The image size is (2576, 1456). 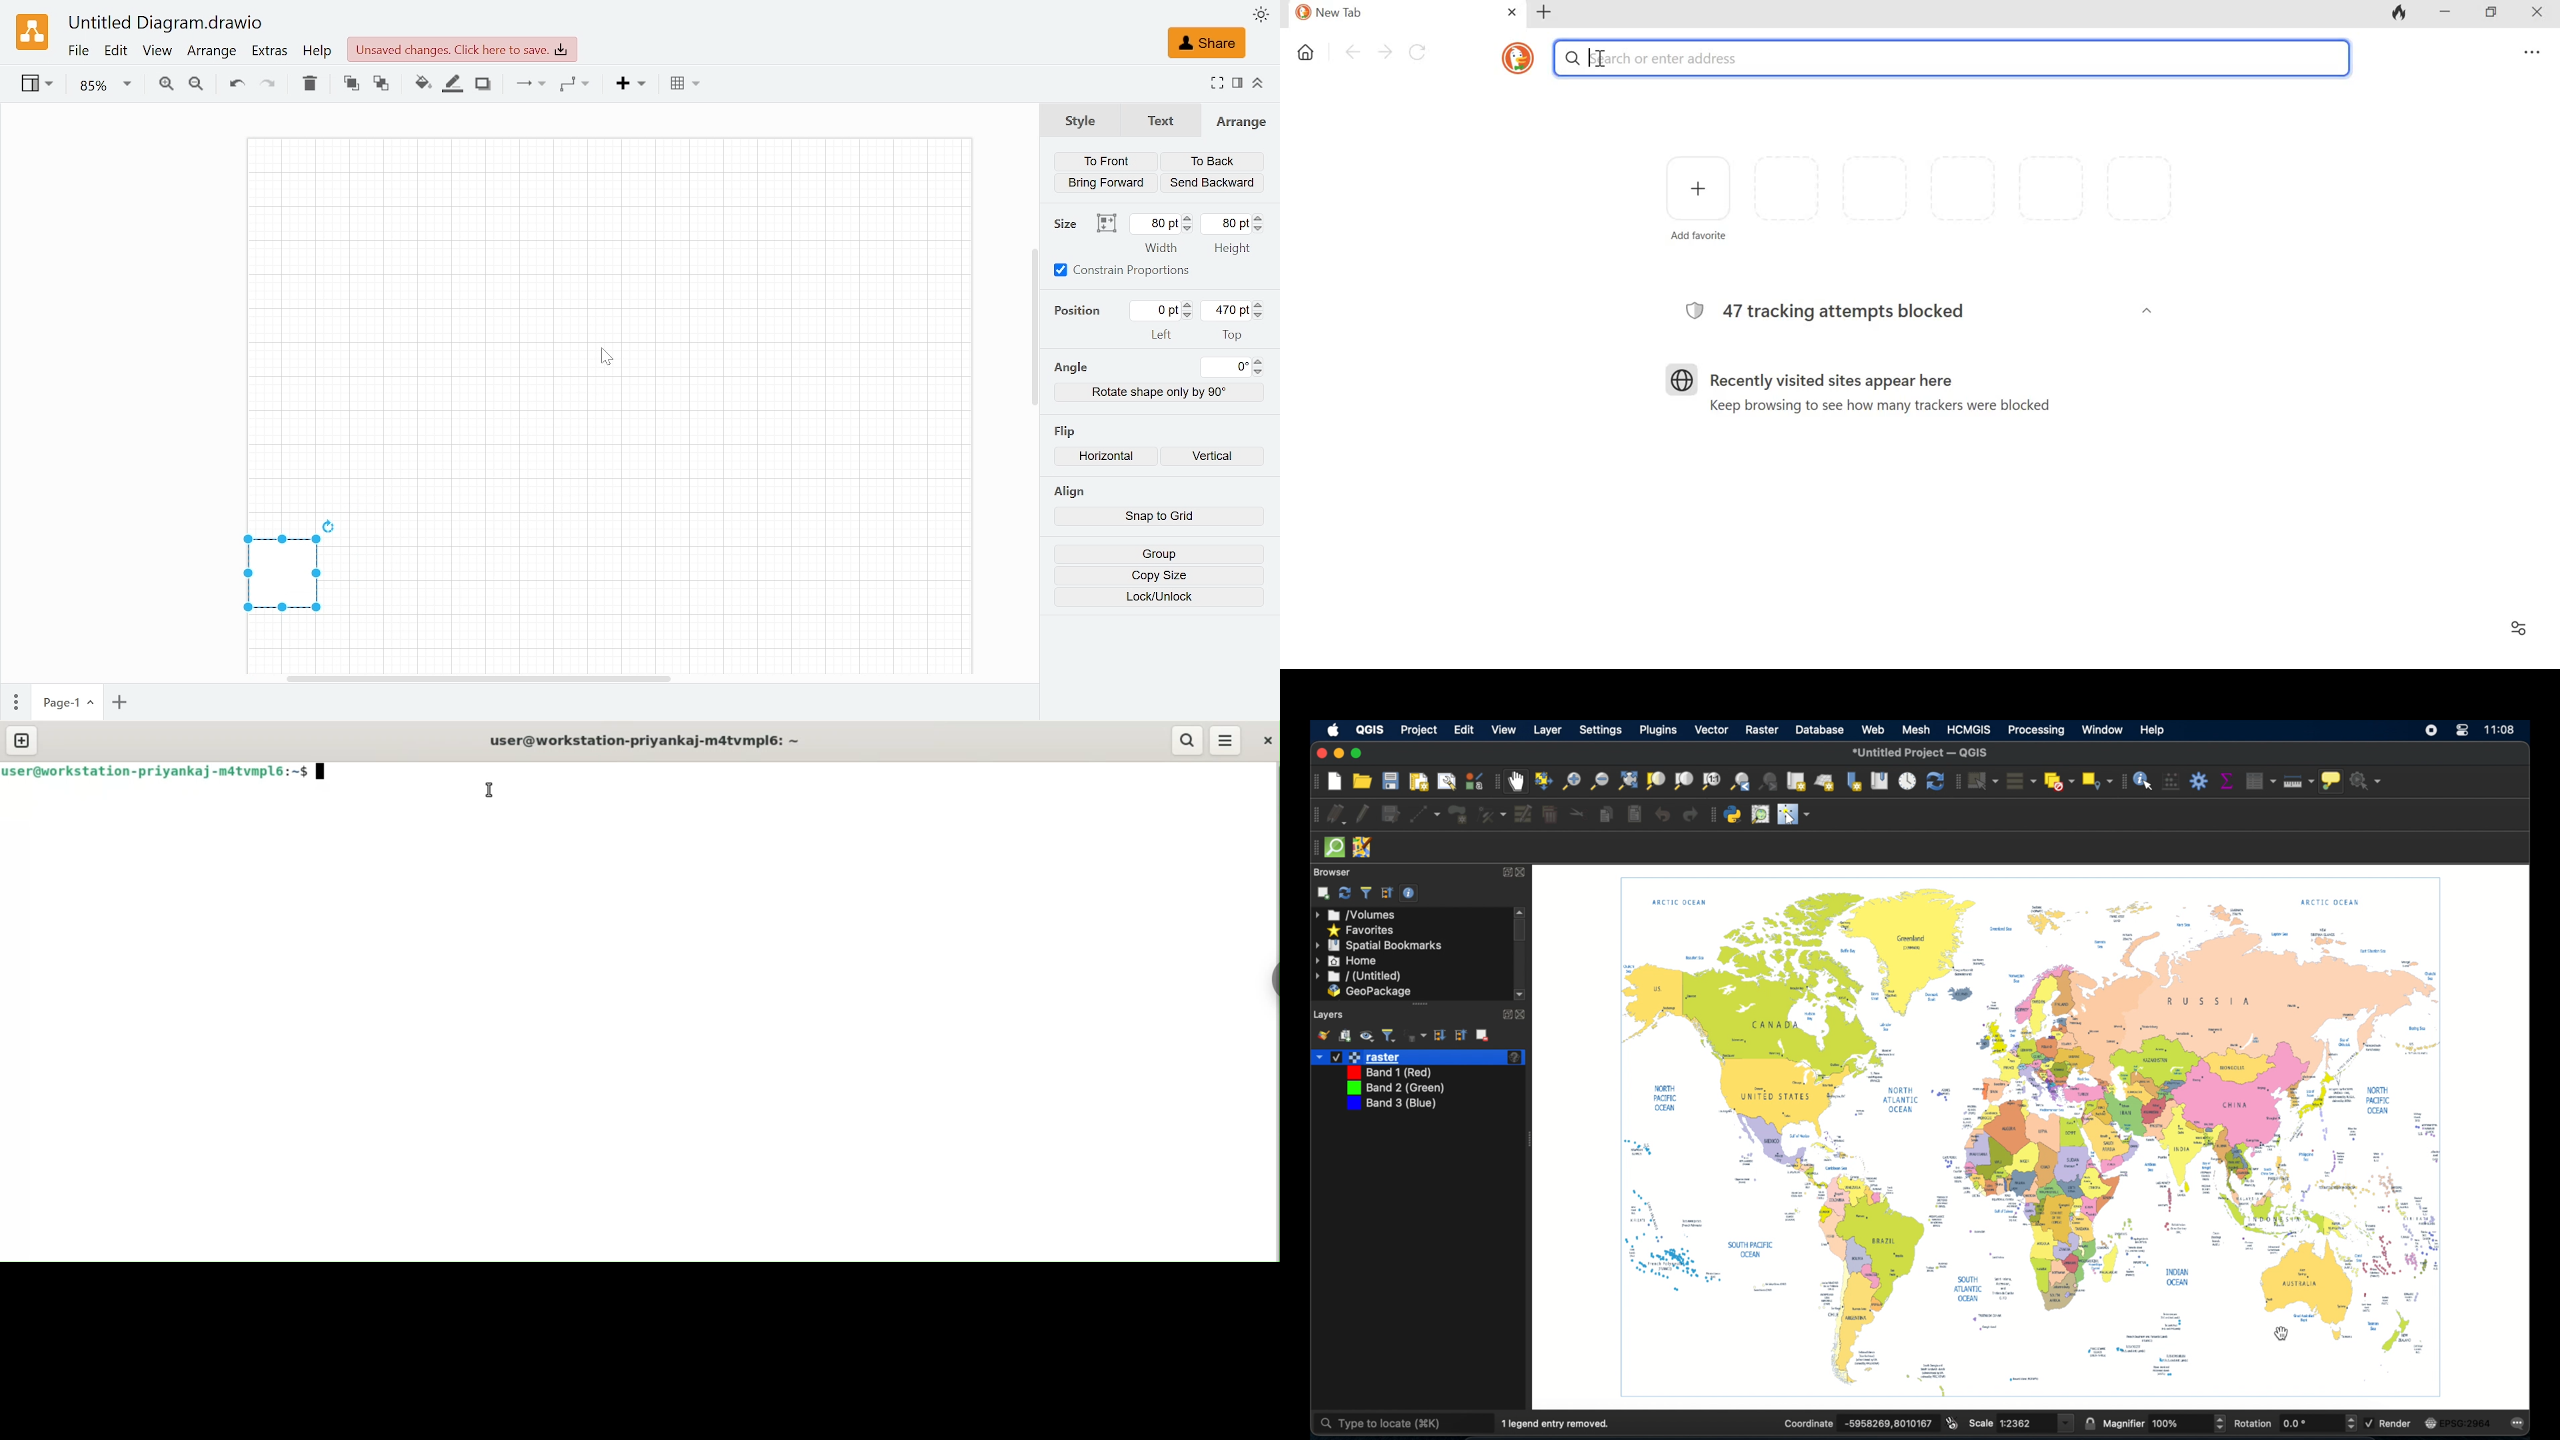 I want to click on scale, so click(x=1981, y=1423).